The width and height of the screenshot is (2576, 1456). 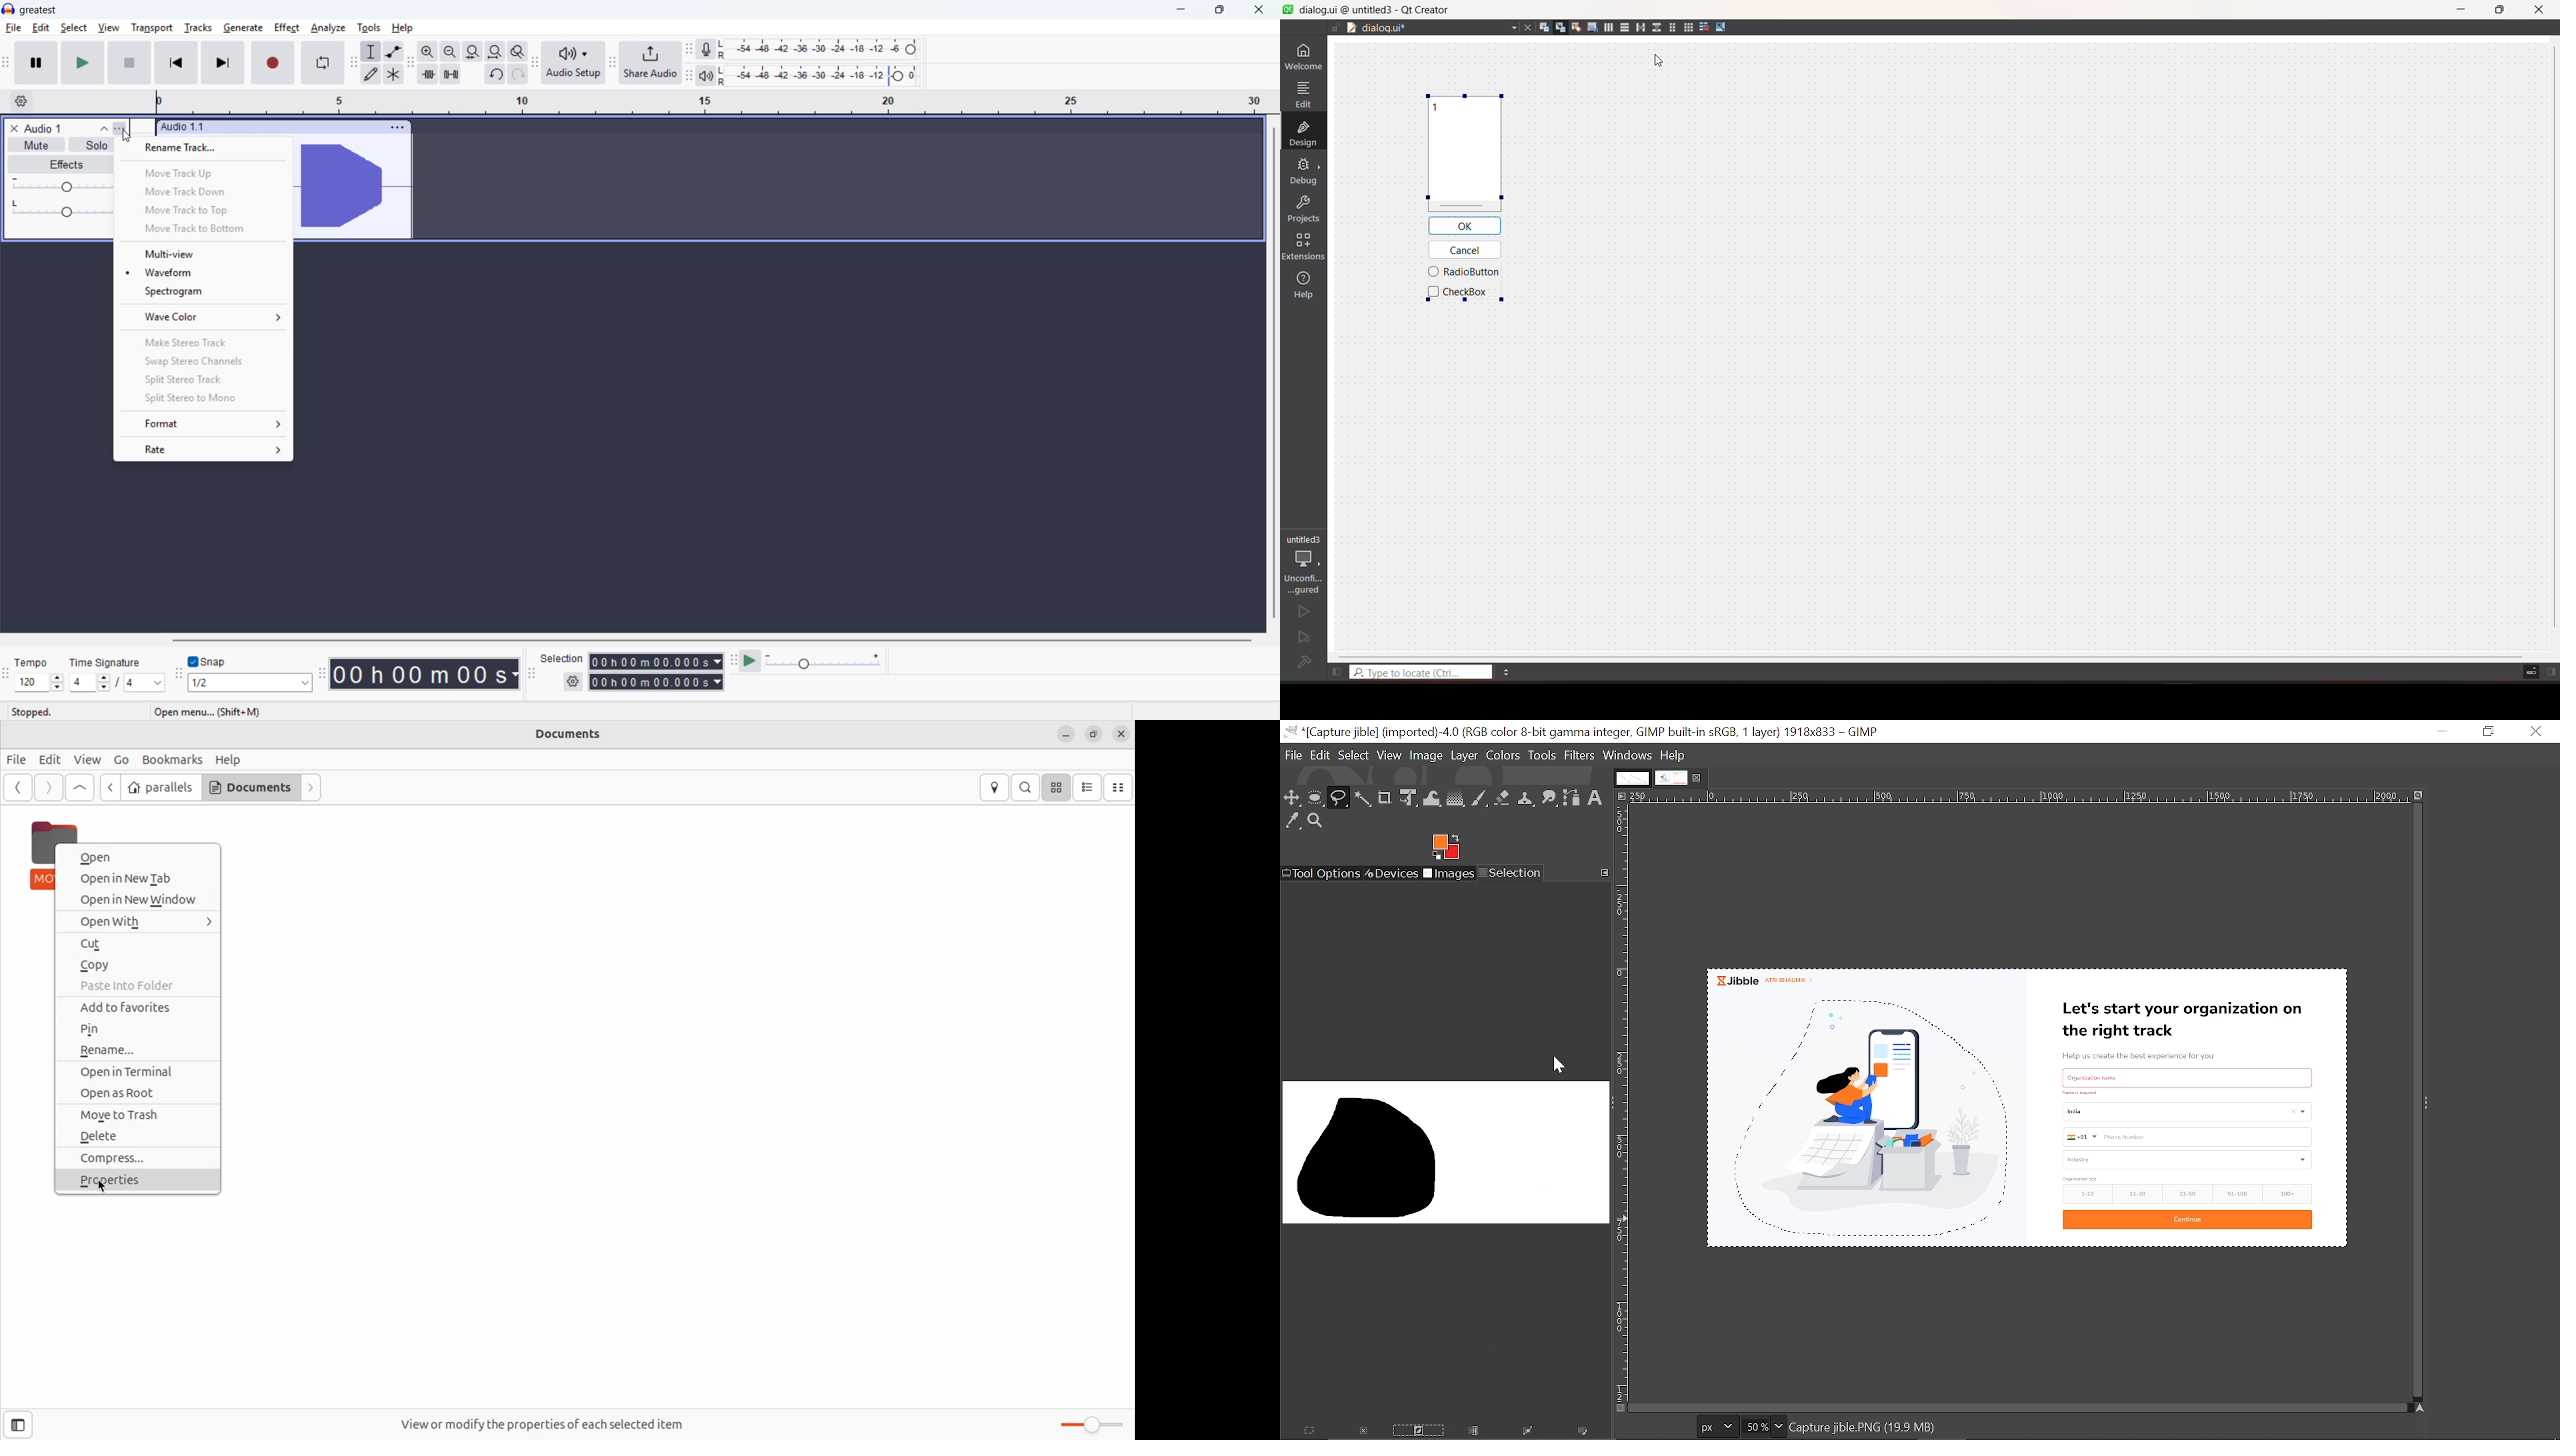 What do you see at coordinates (327, 29) in the screenshot?
I see `Analyse ` at bounding box center [327, 29].